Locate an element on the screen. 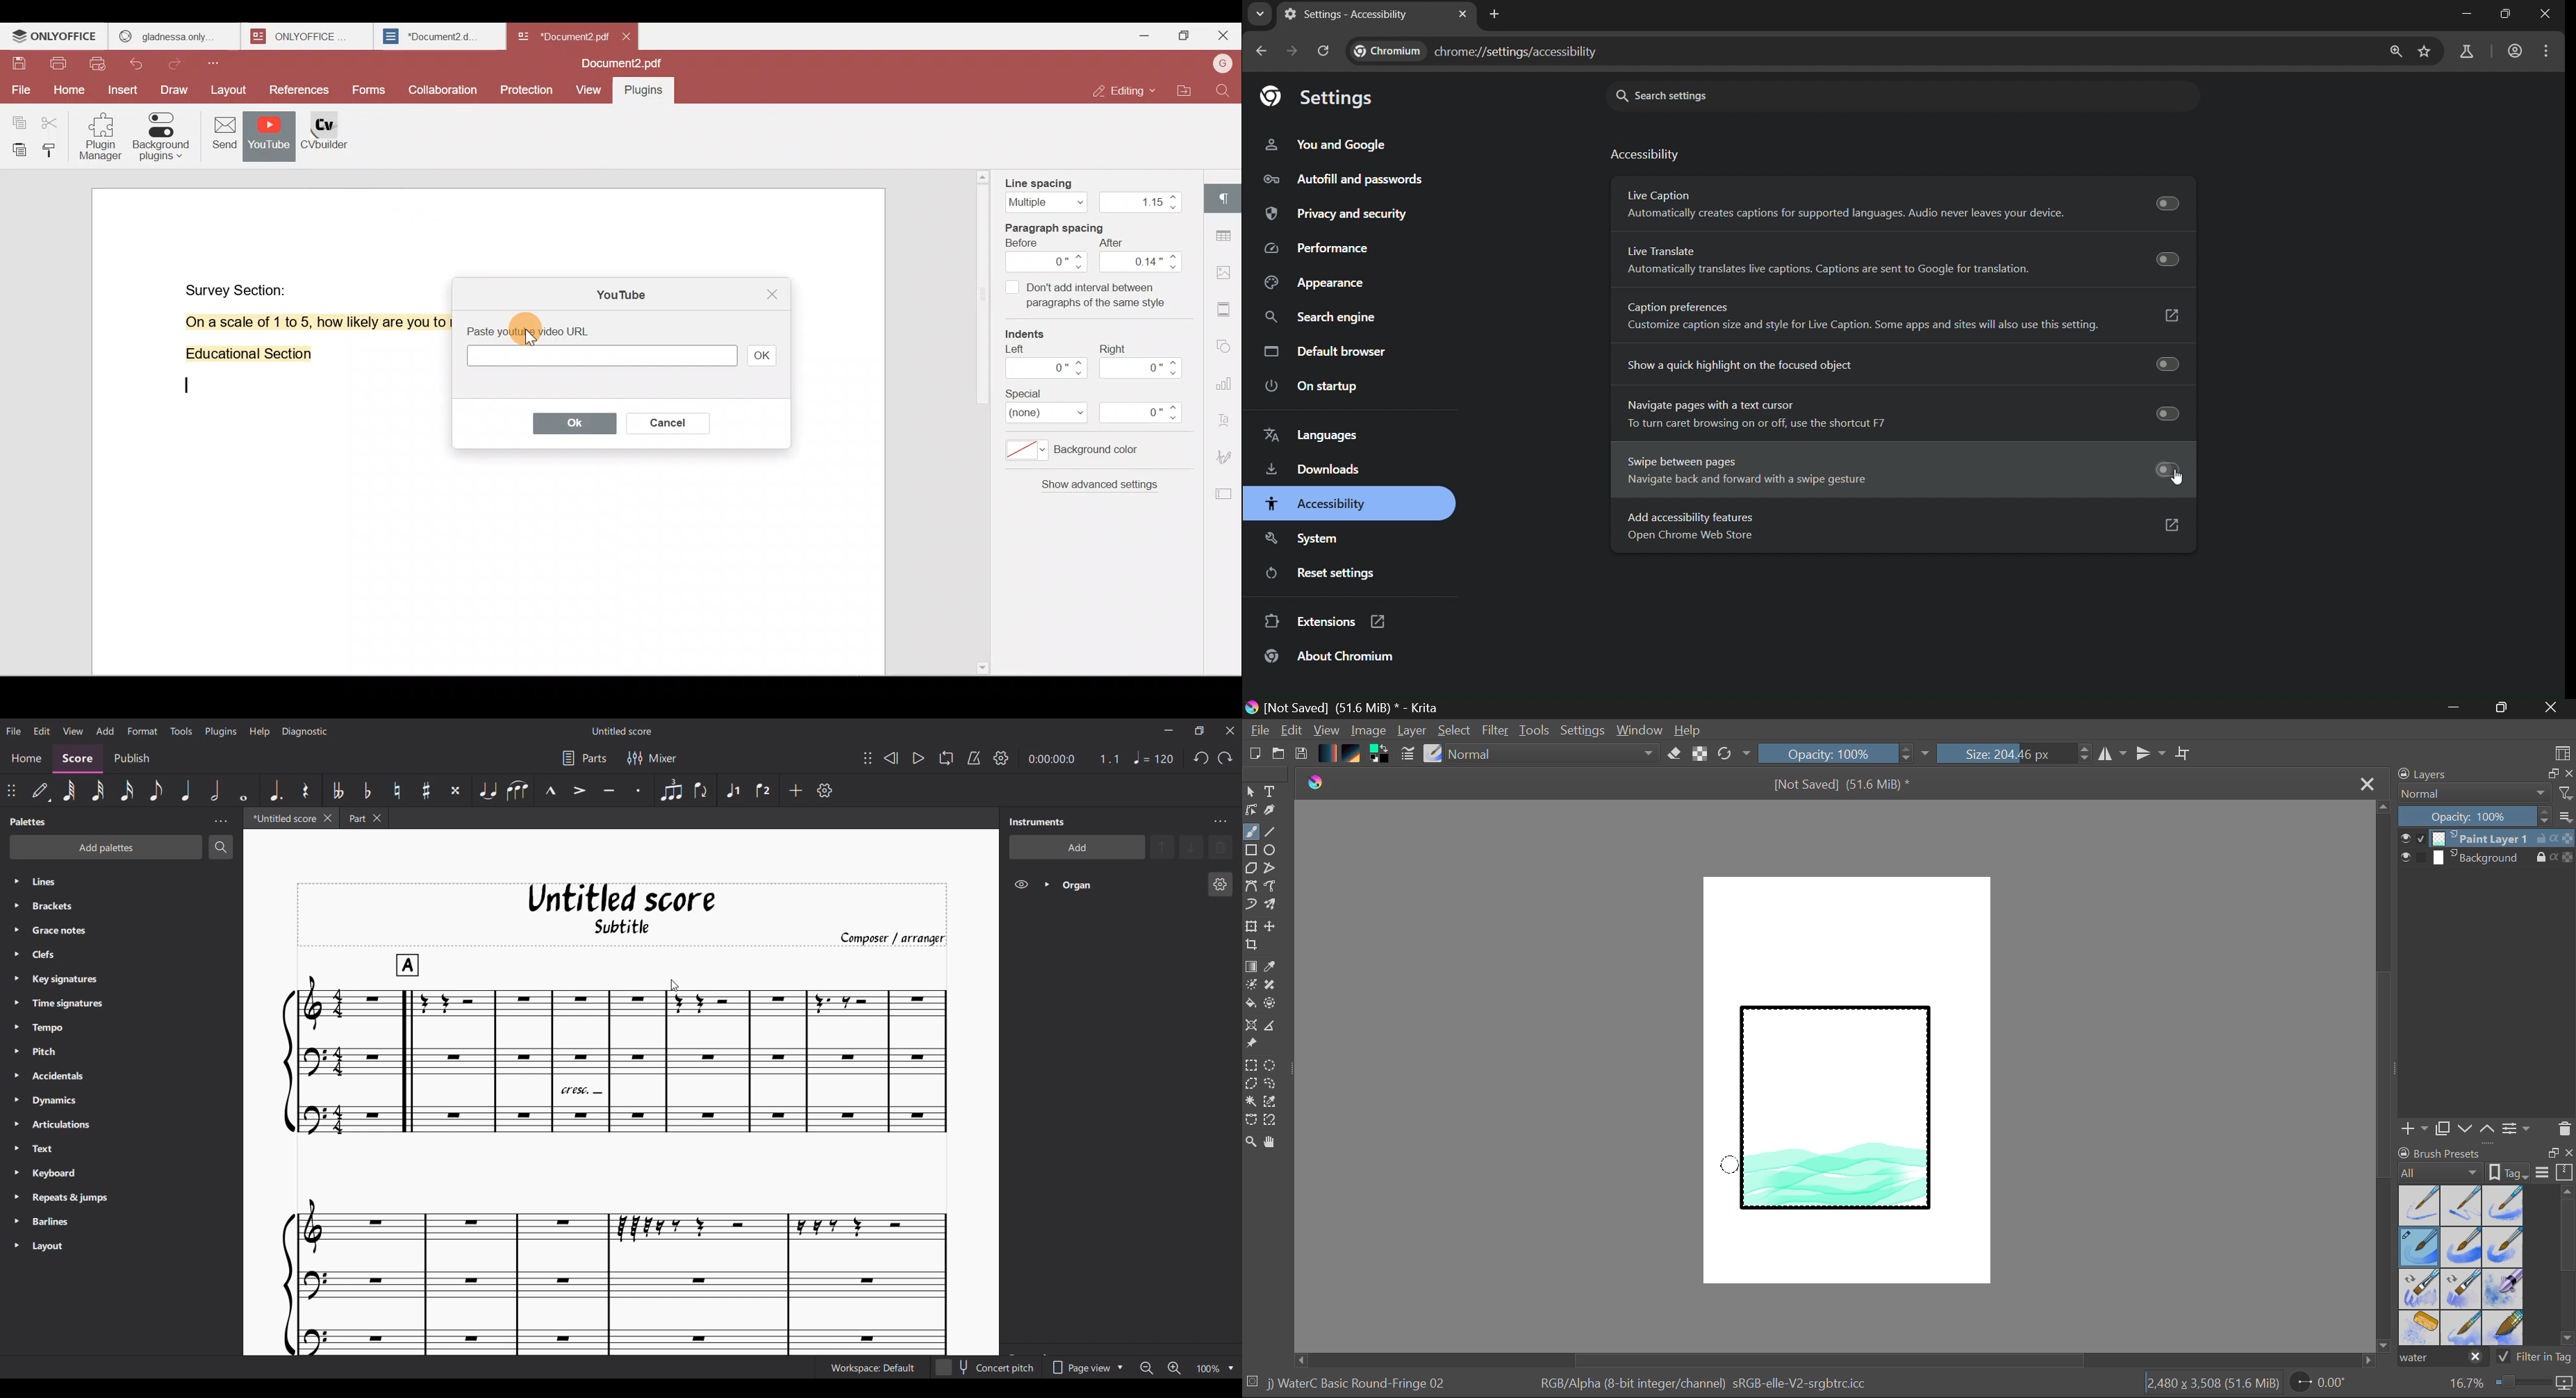 The image size is (2576, 1400). Search is located at coordinates (221, 847).